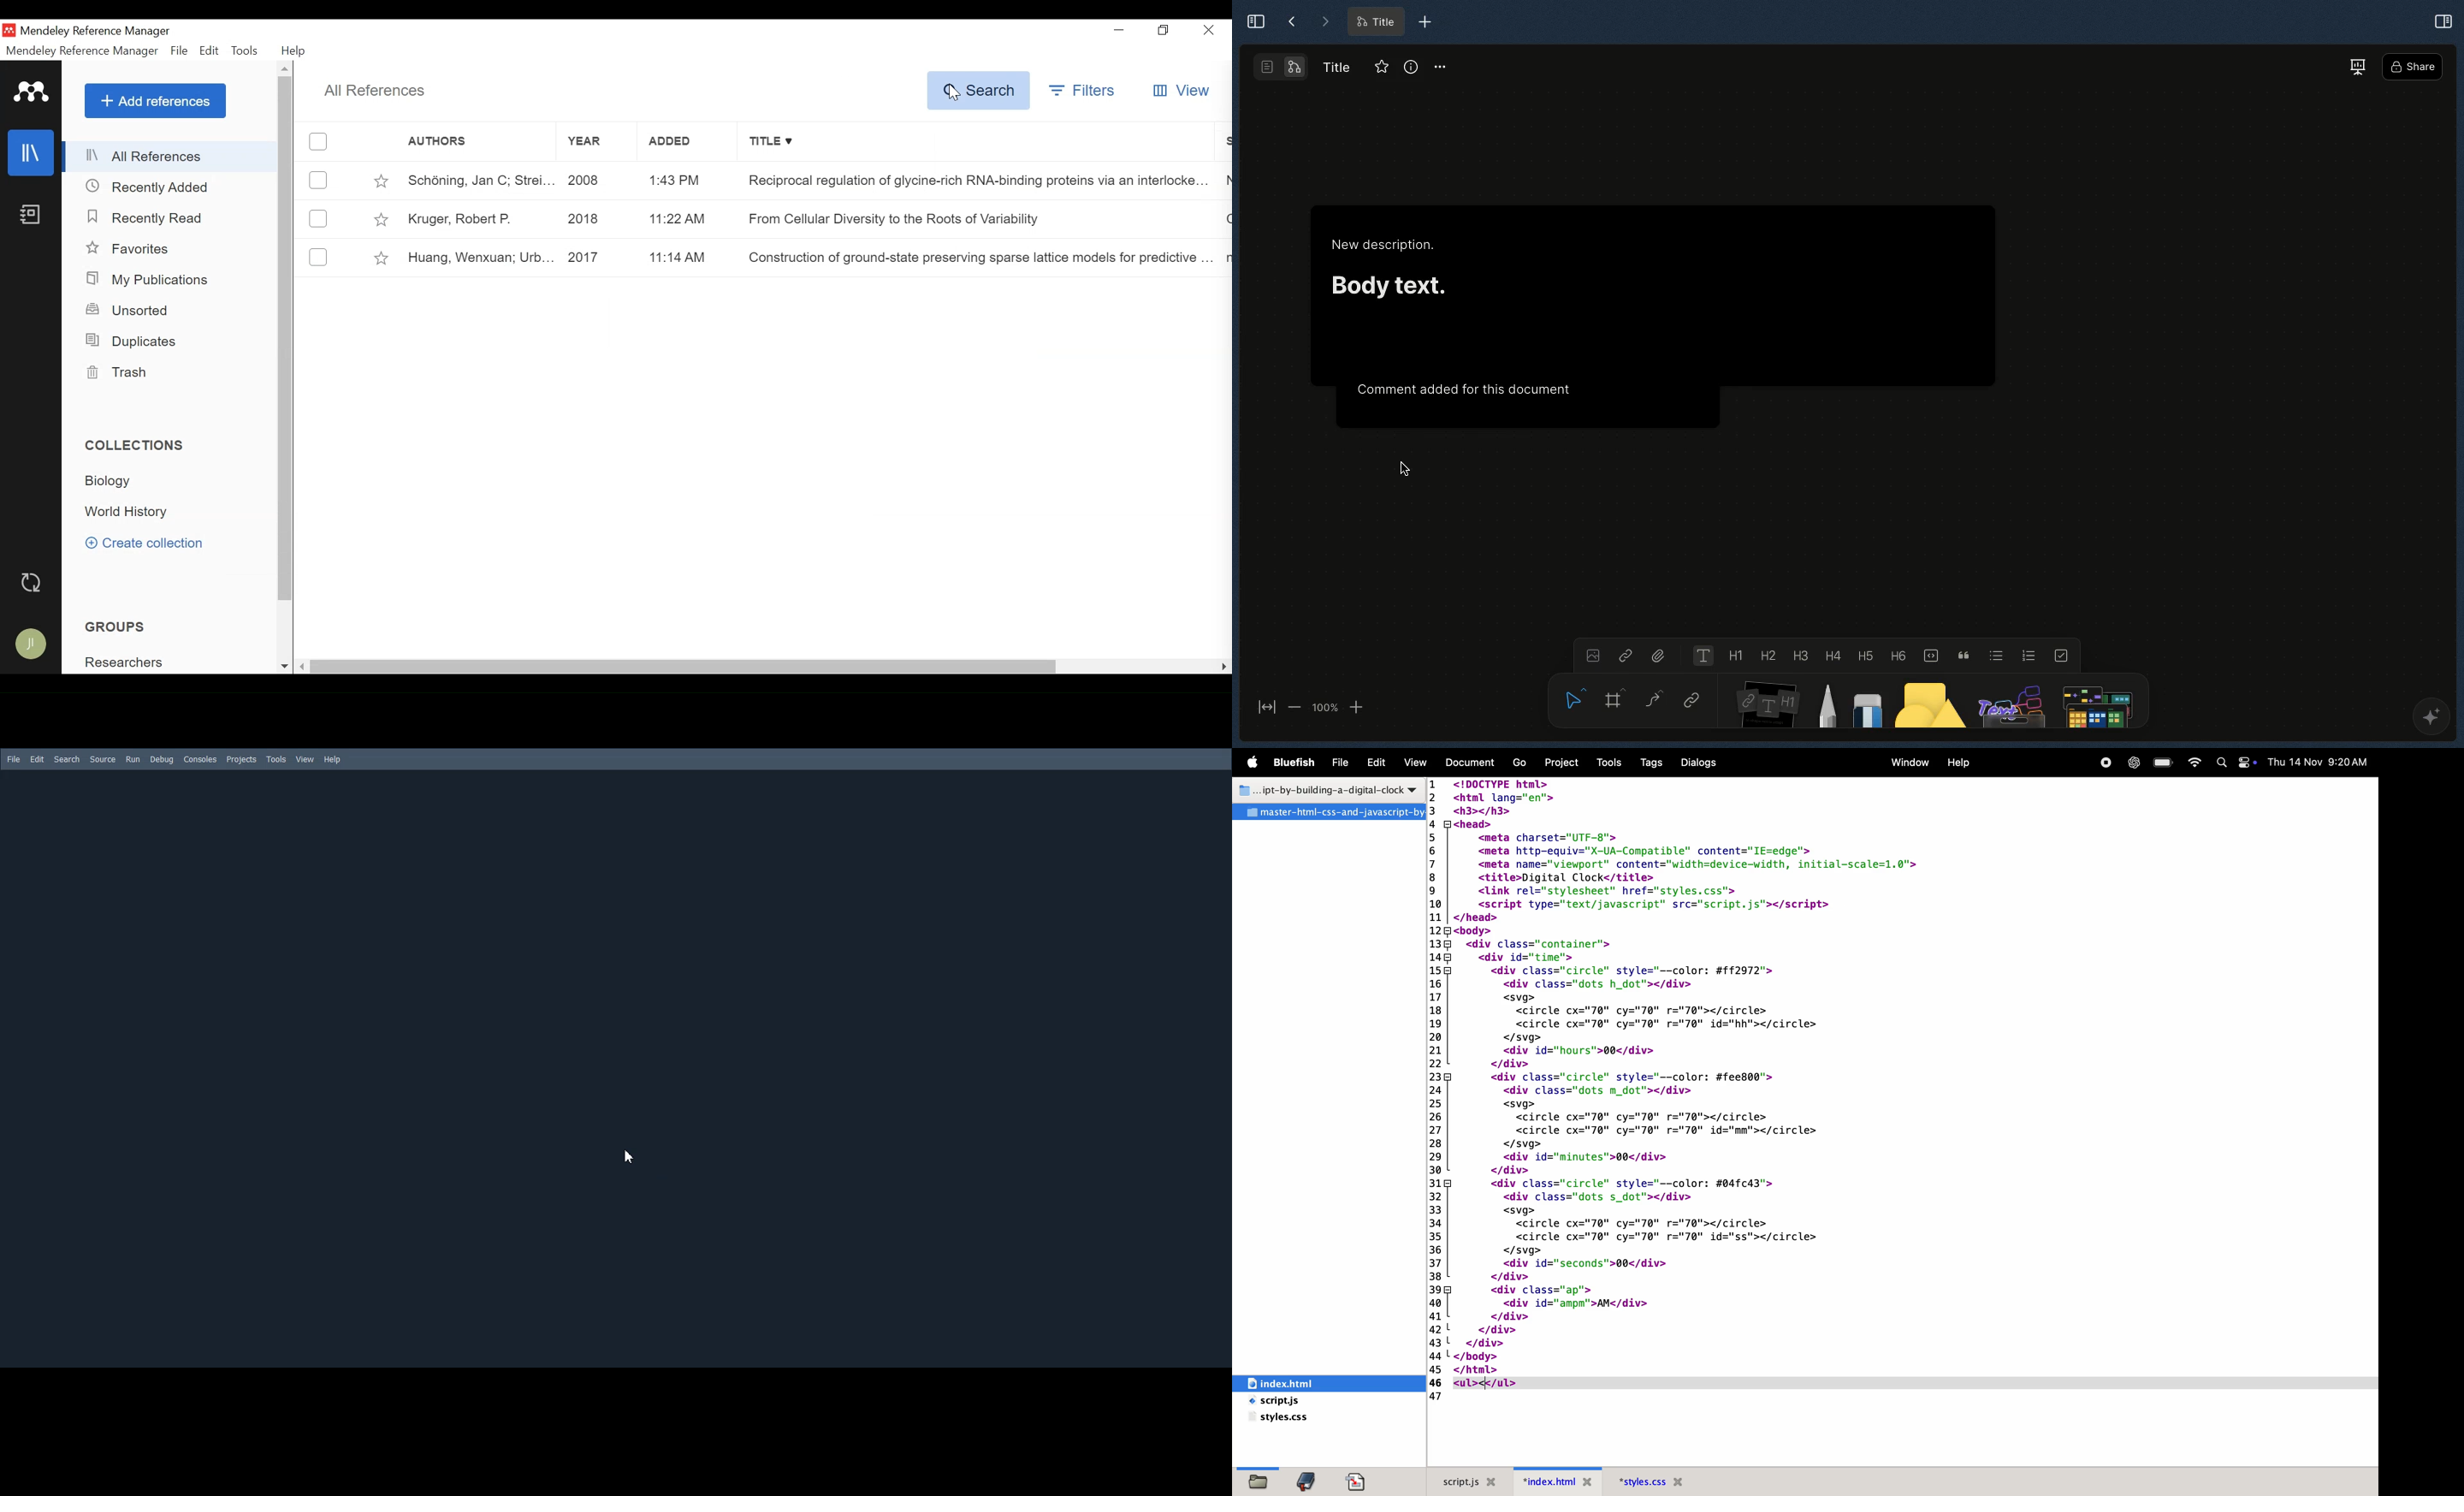  Describe the element at coordinates (1083, 92) in the screenshot. I see `Filter` at that location.